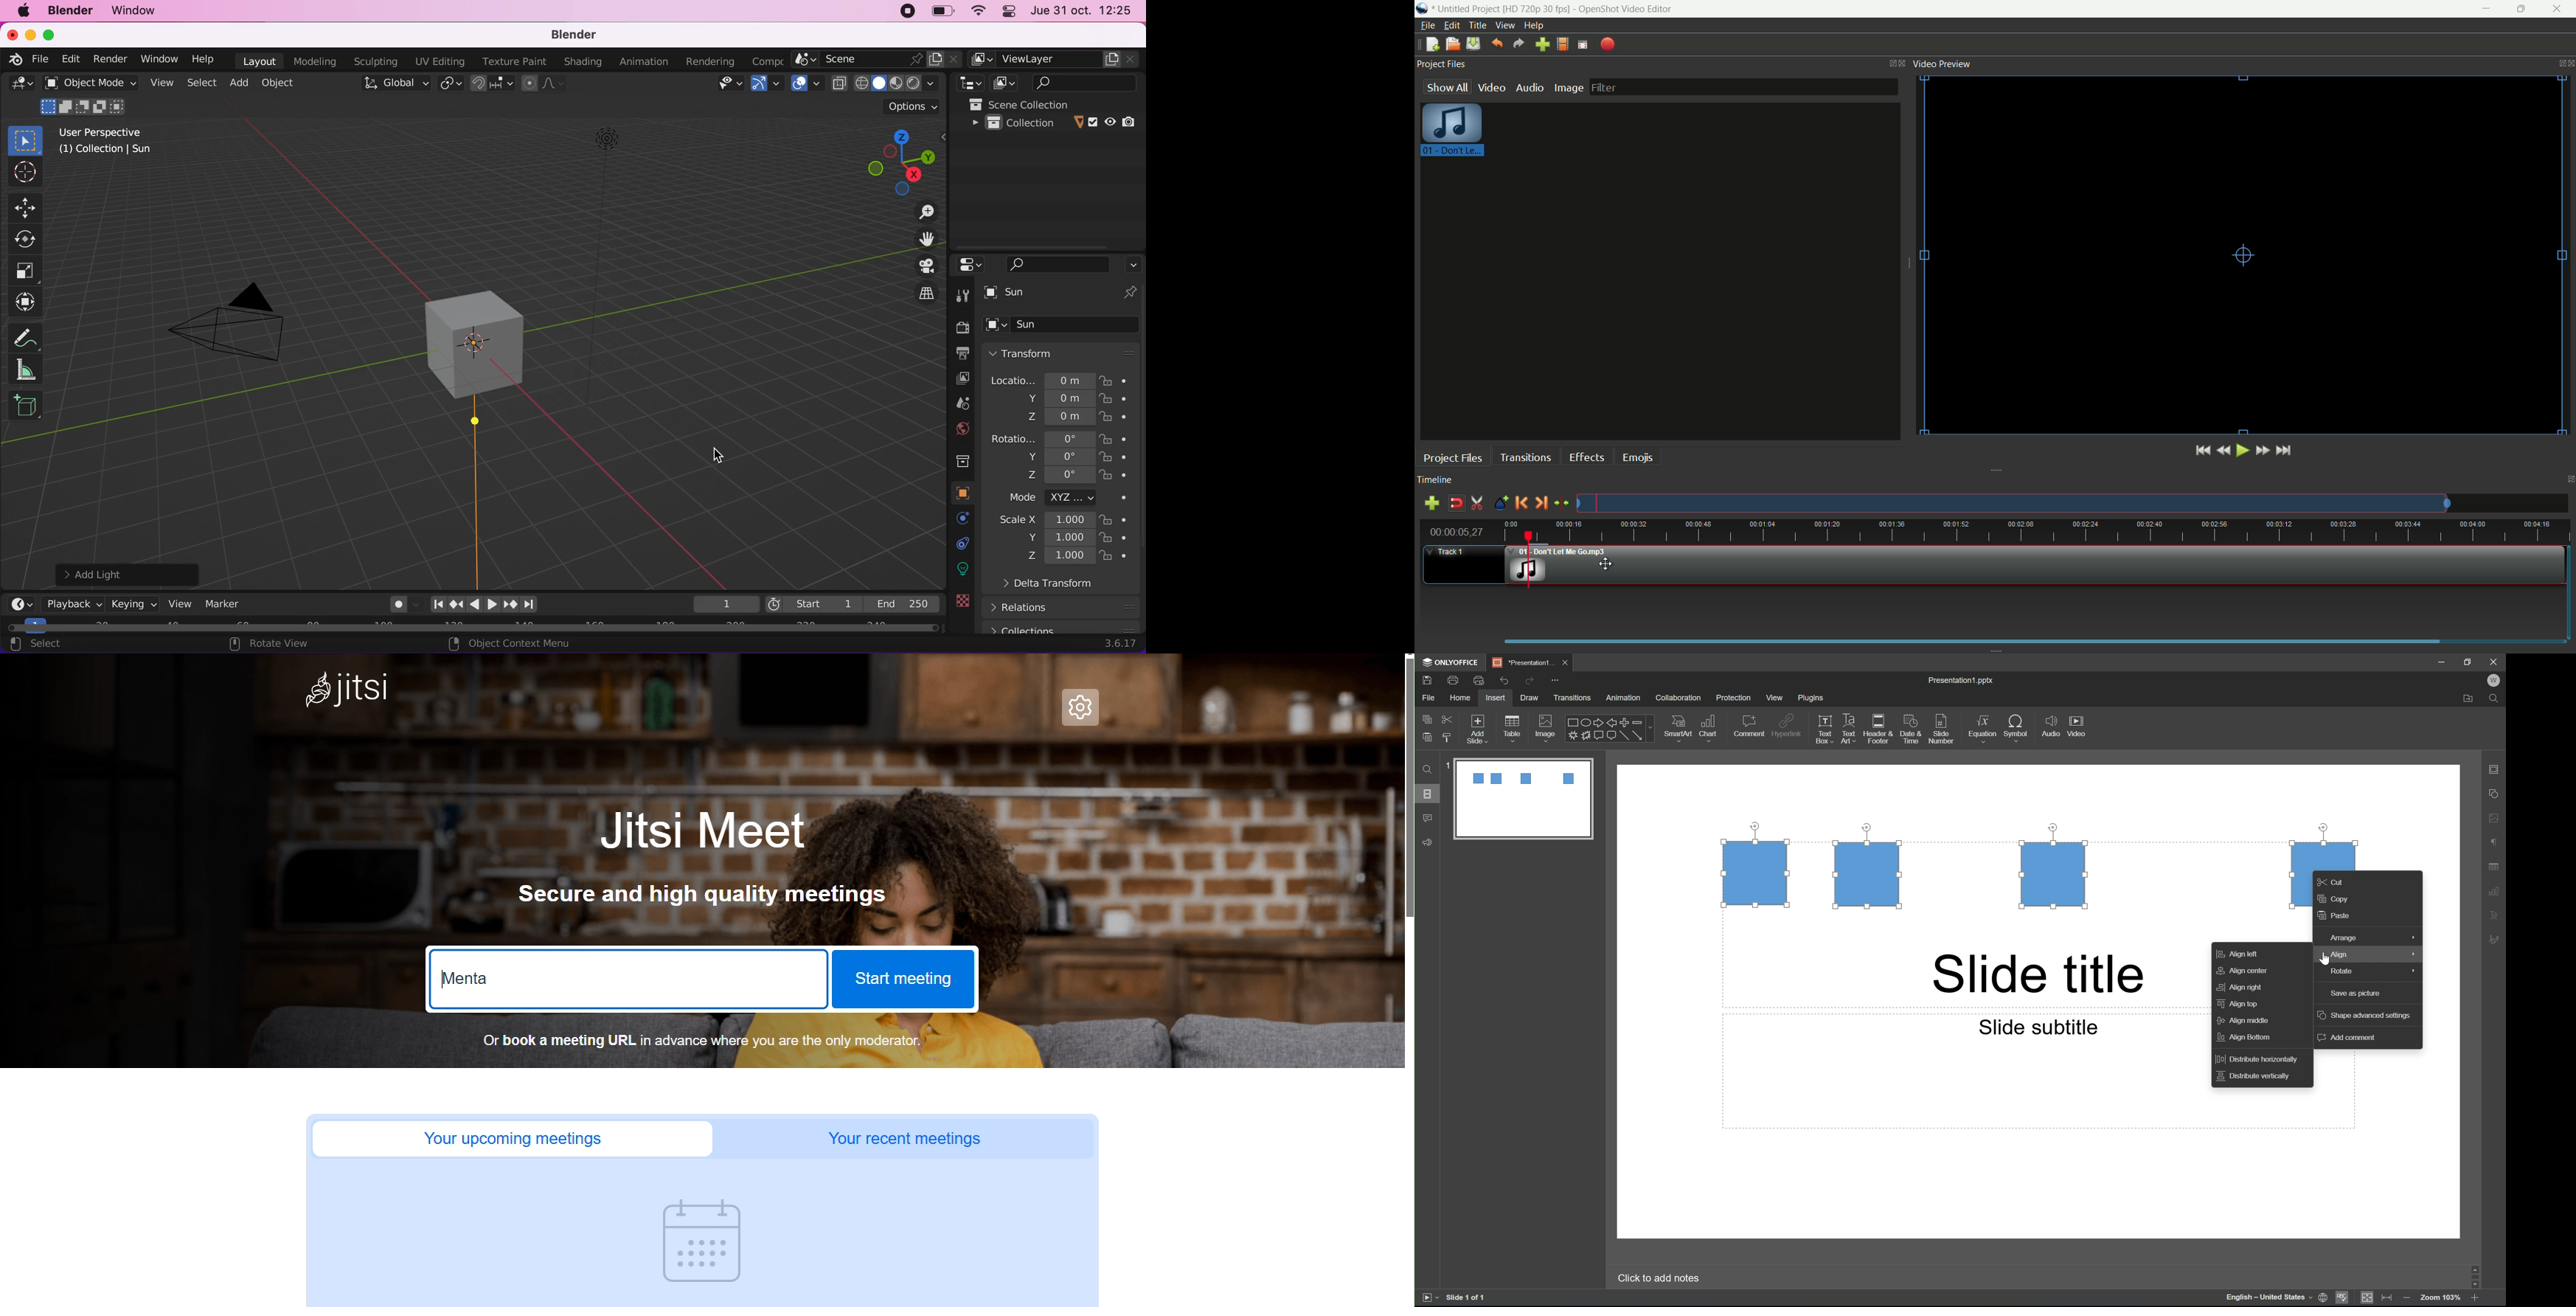 The height and width of the screenshot is (1316, 2576). What do you see at coordinates (284, 644) in the screenshot?
I see `rotate view` at bounding box center [284, 644].